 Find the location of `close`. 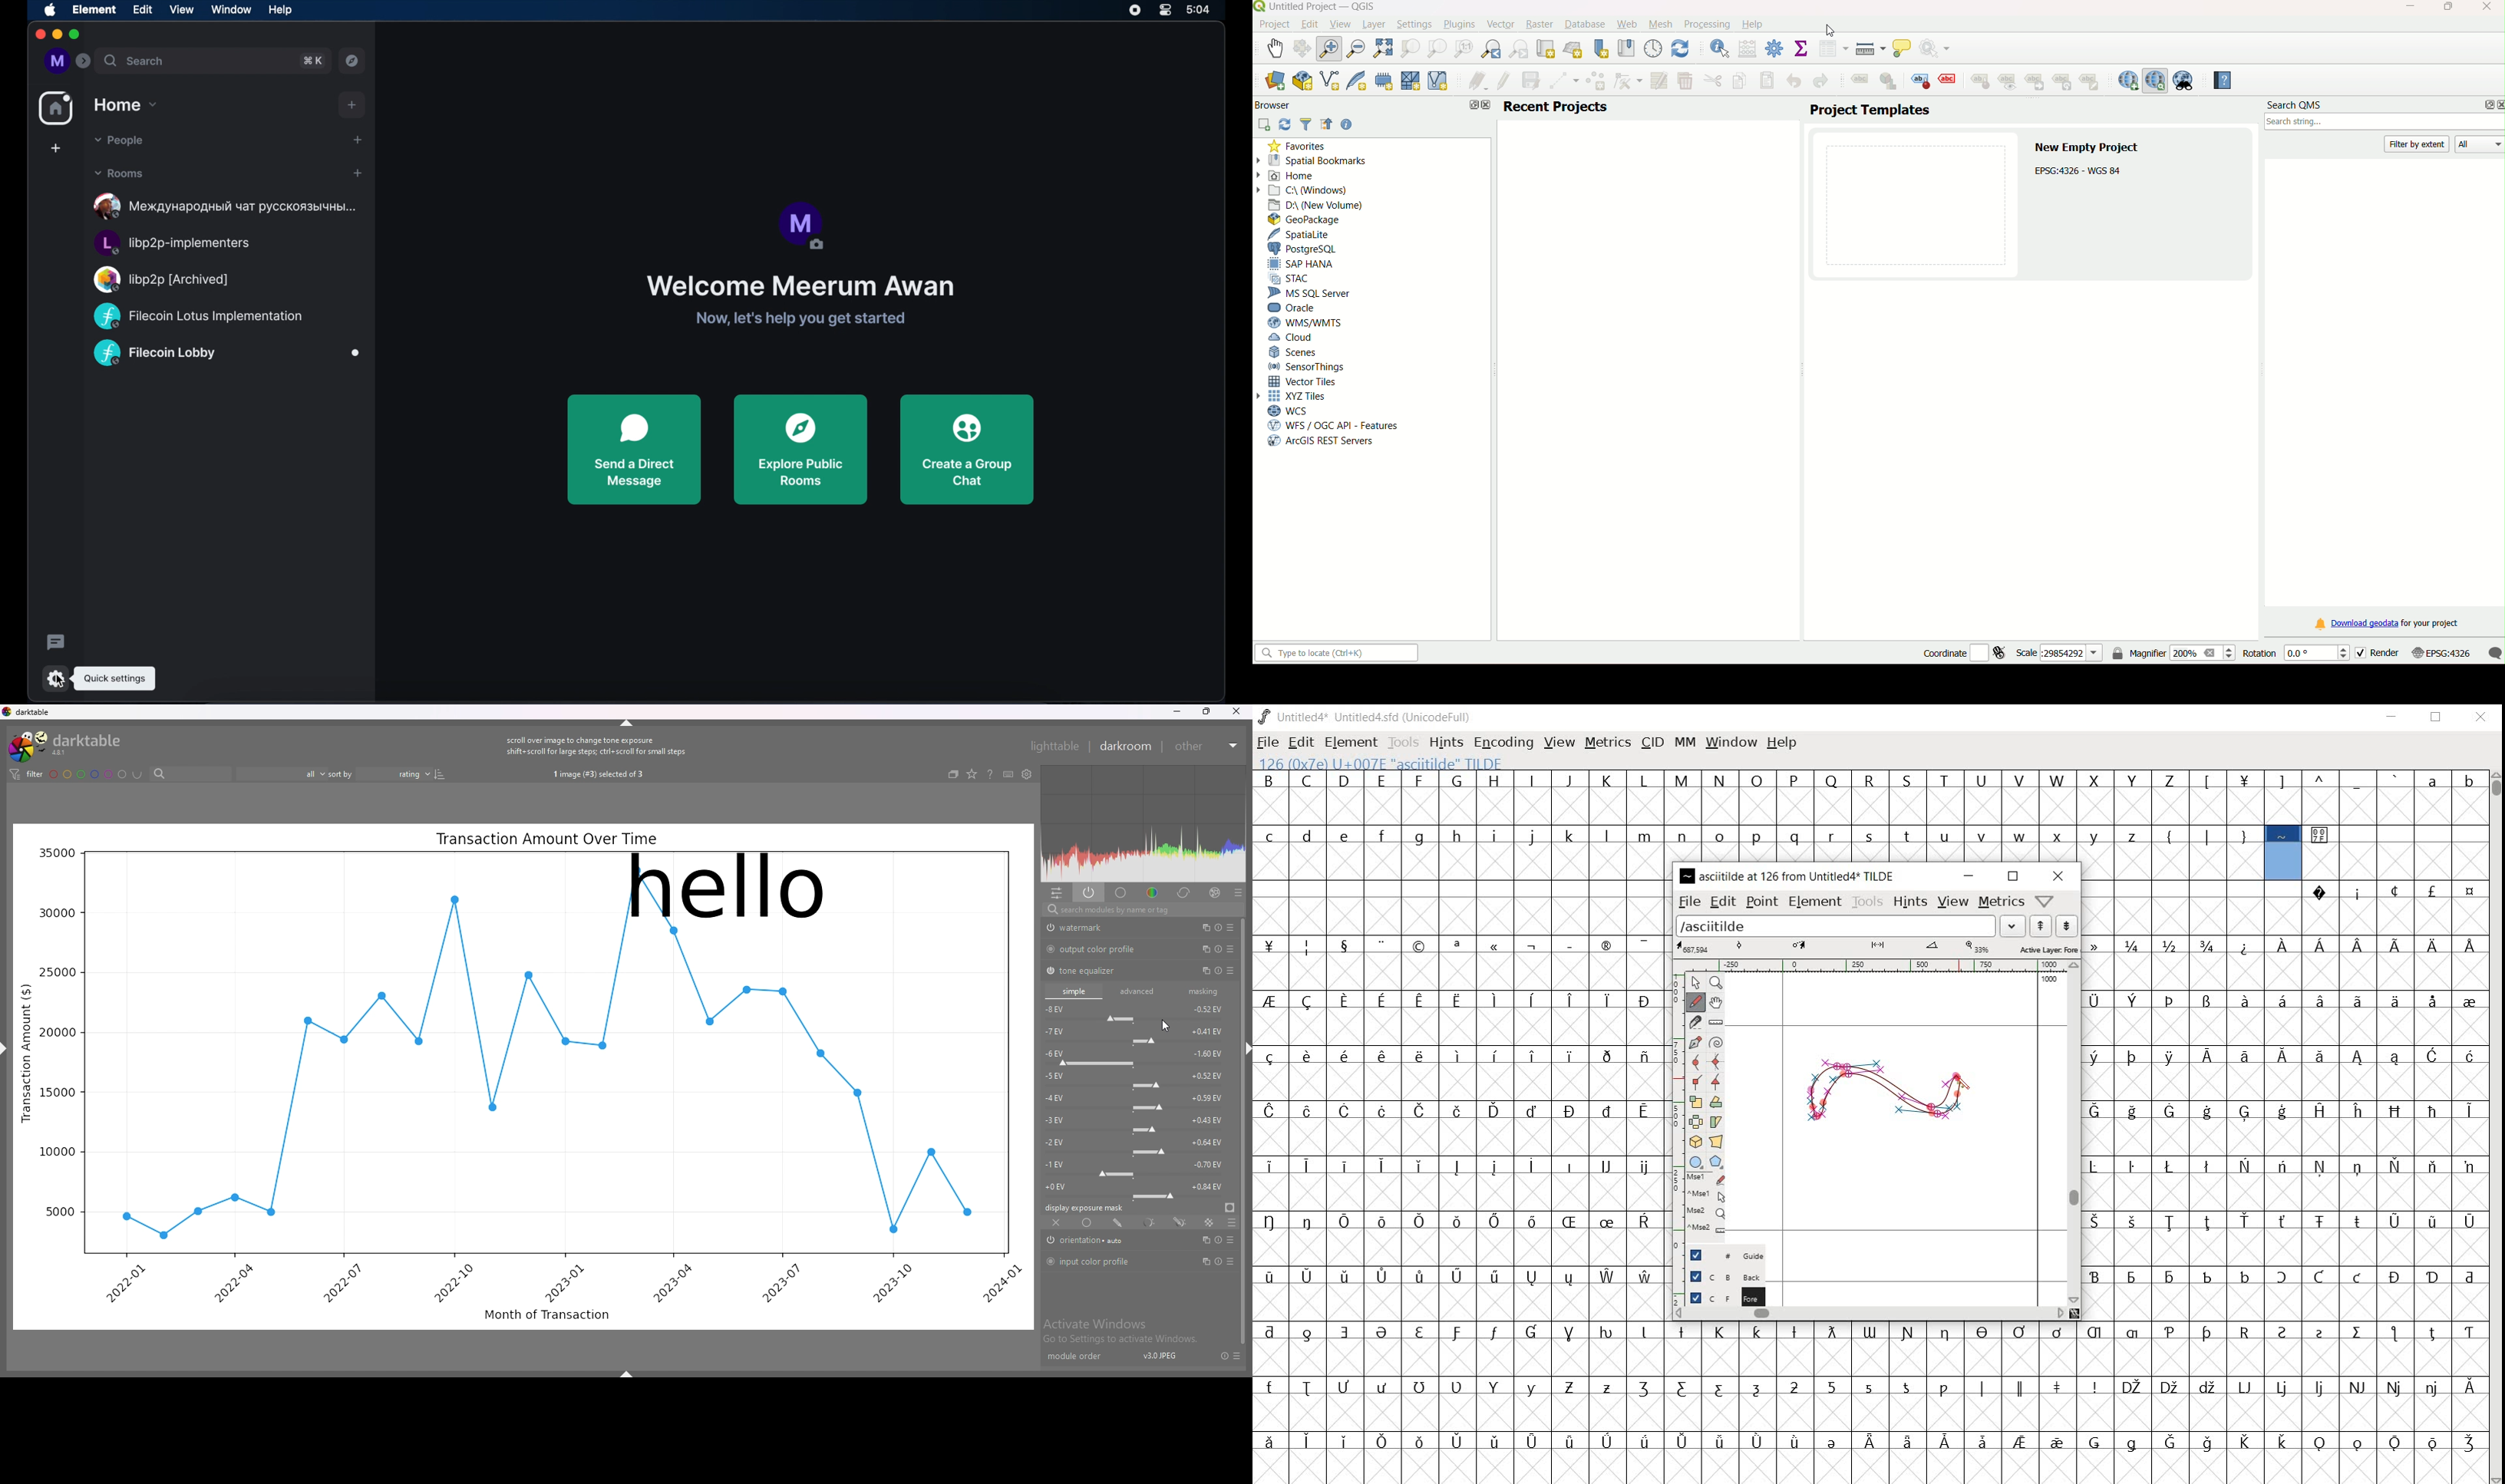

close is located at coordinates (2485, 8).